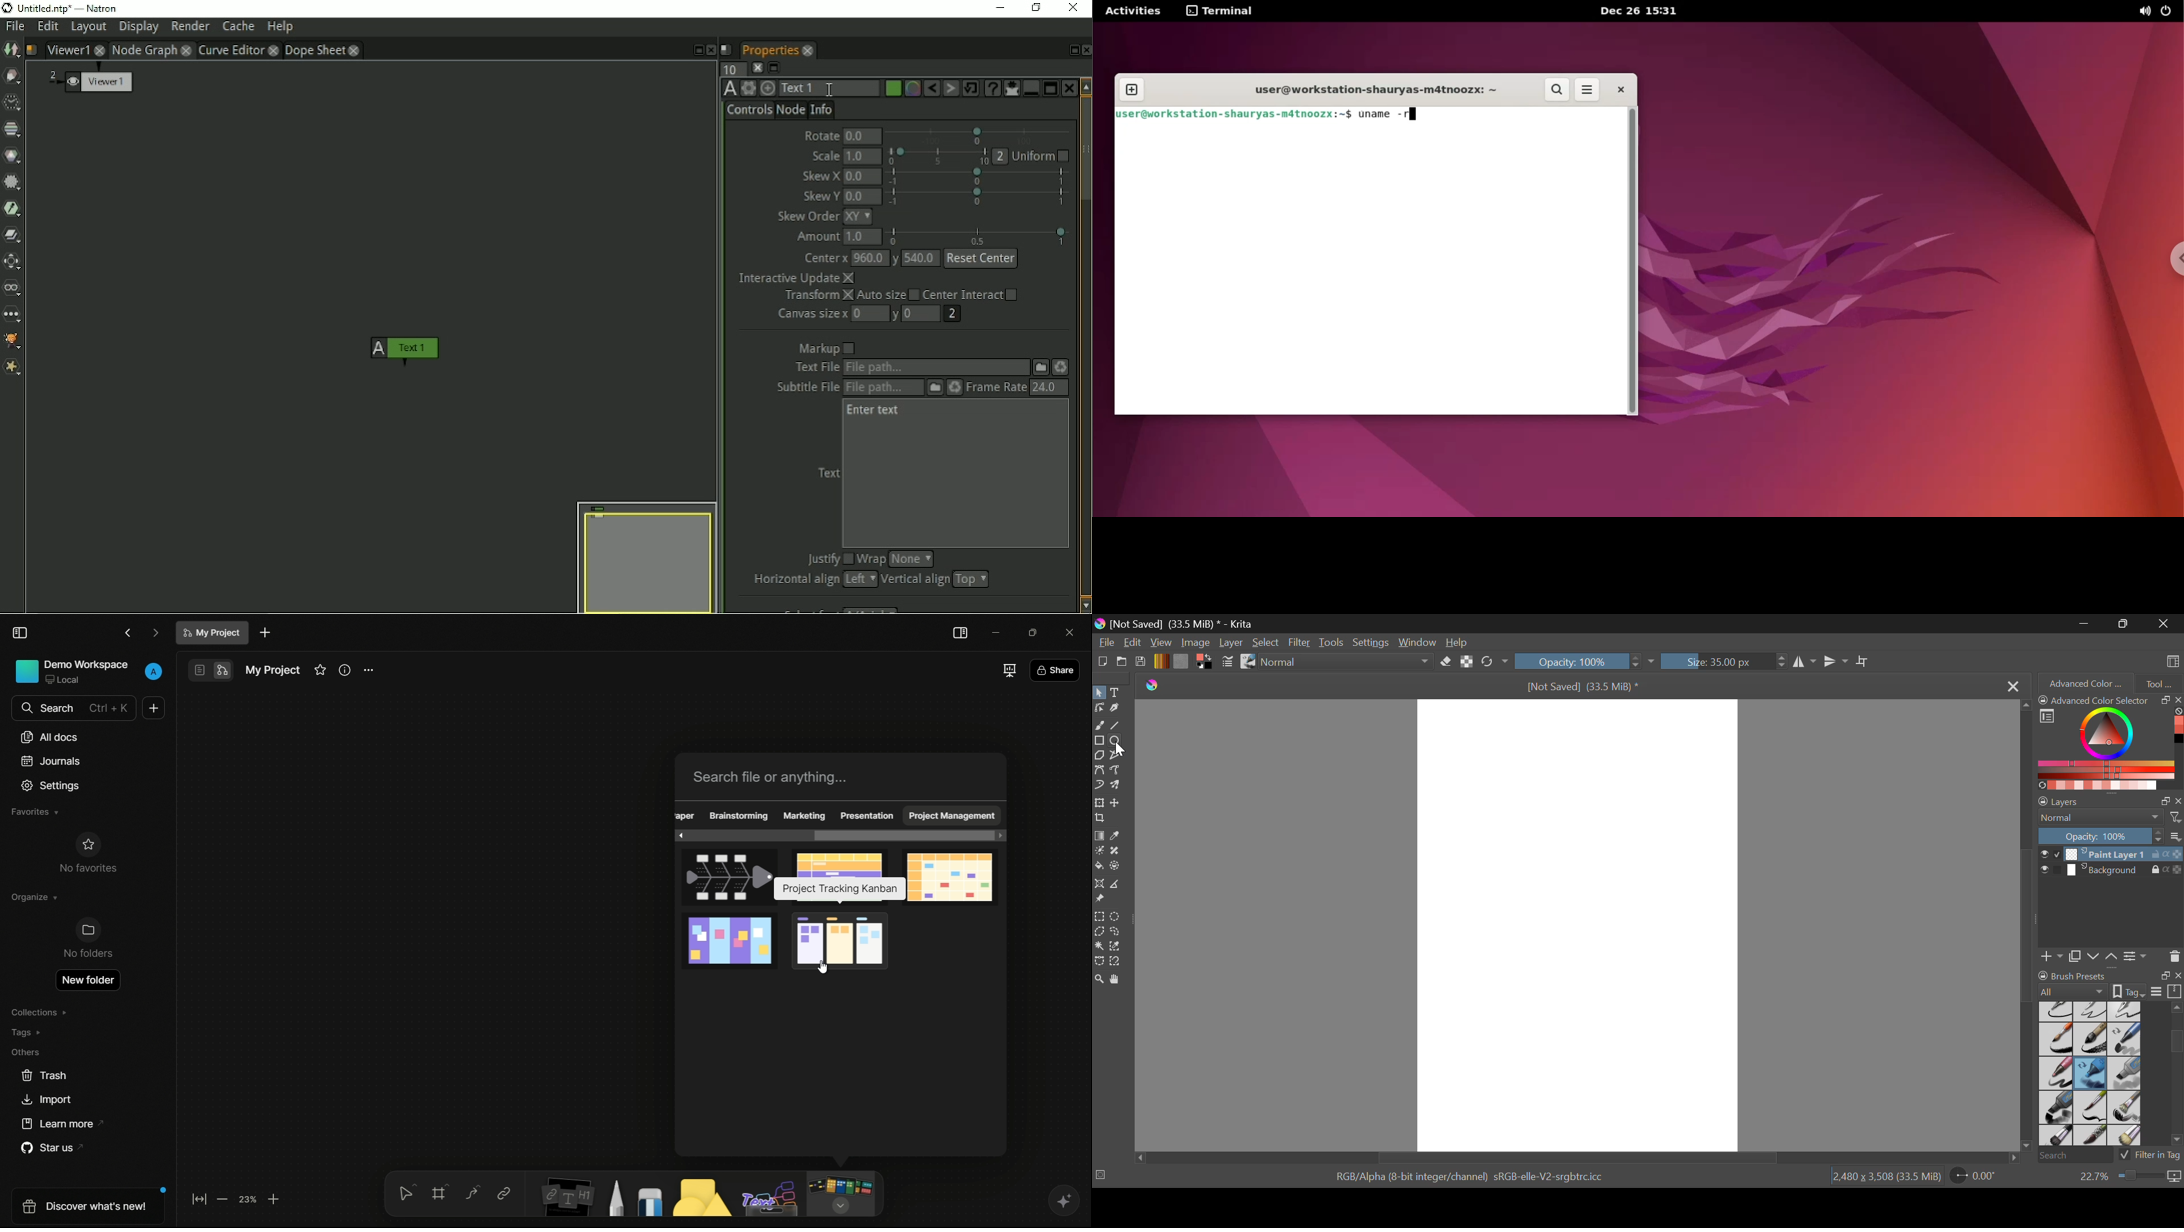  Describe the element at coordinates (739, 816) in the screenshot. I see `brainstorming` at that location.